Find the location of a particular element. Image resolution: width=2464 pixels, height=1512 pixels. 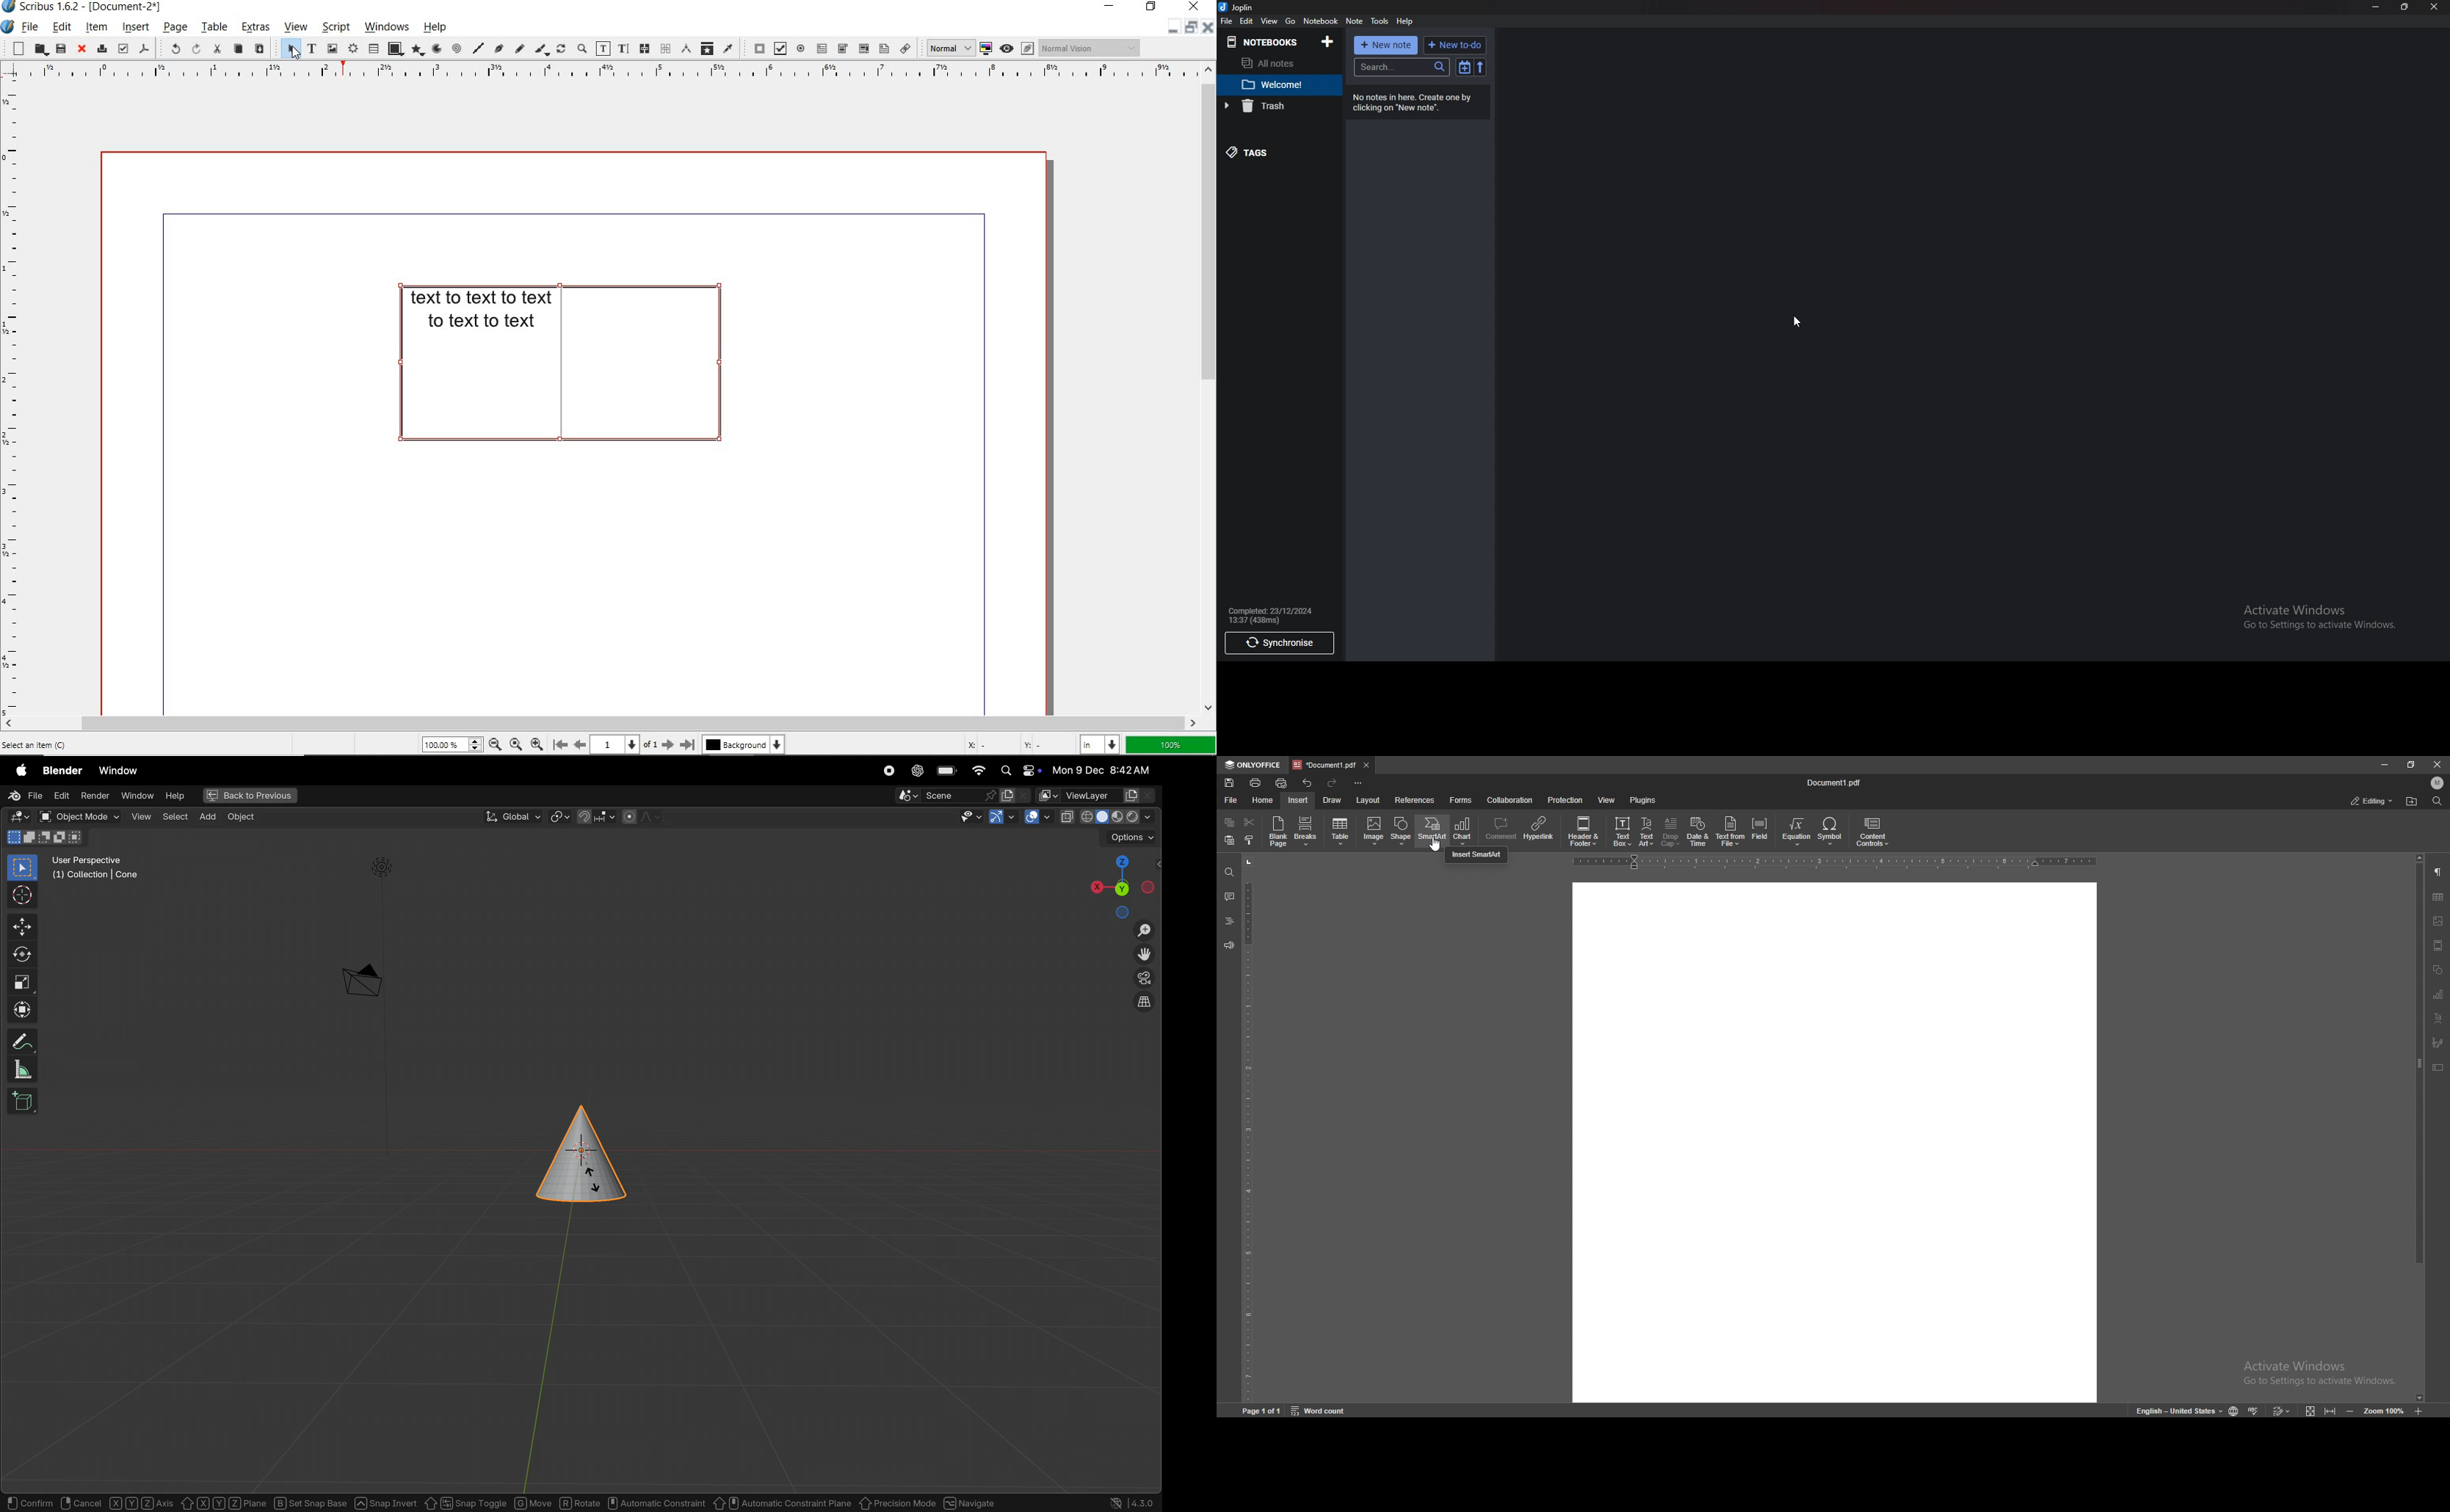

search is located at coordinates (1402, 67).